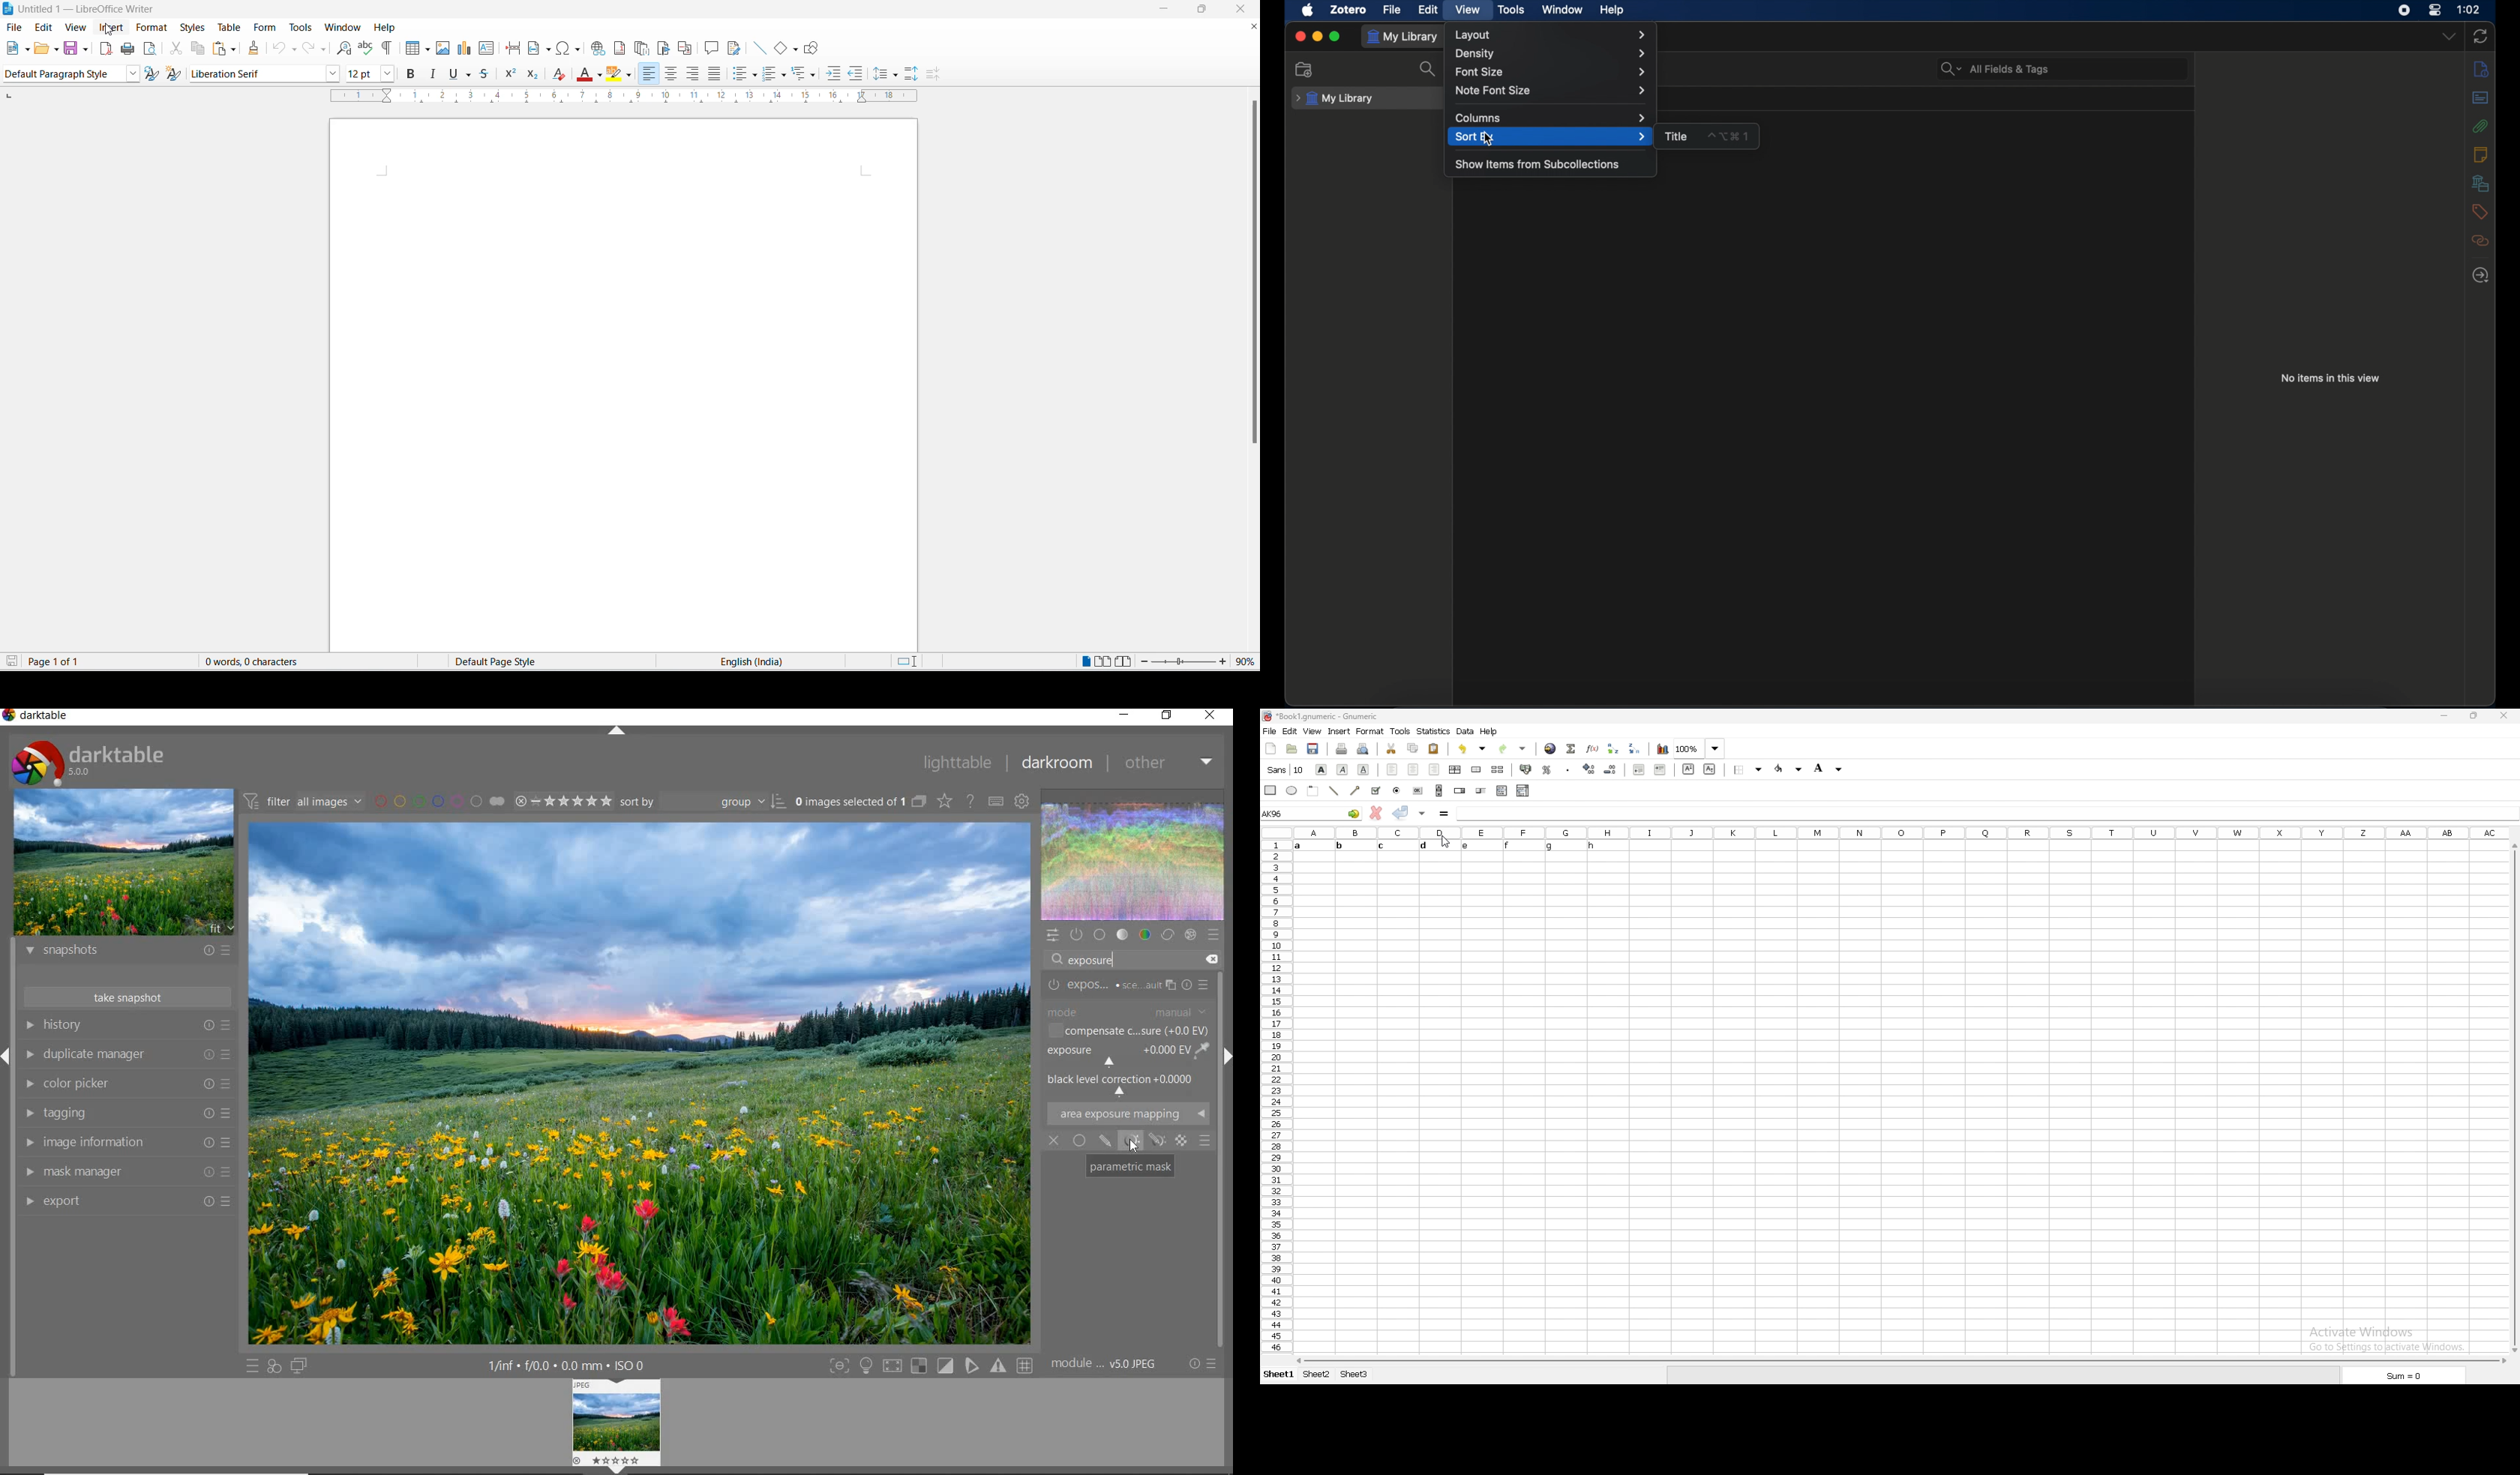  Describe the element at coordinates (126, 1172) in the screenshot. I see `mask manager` at that location.